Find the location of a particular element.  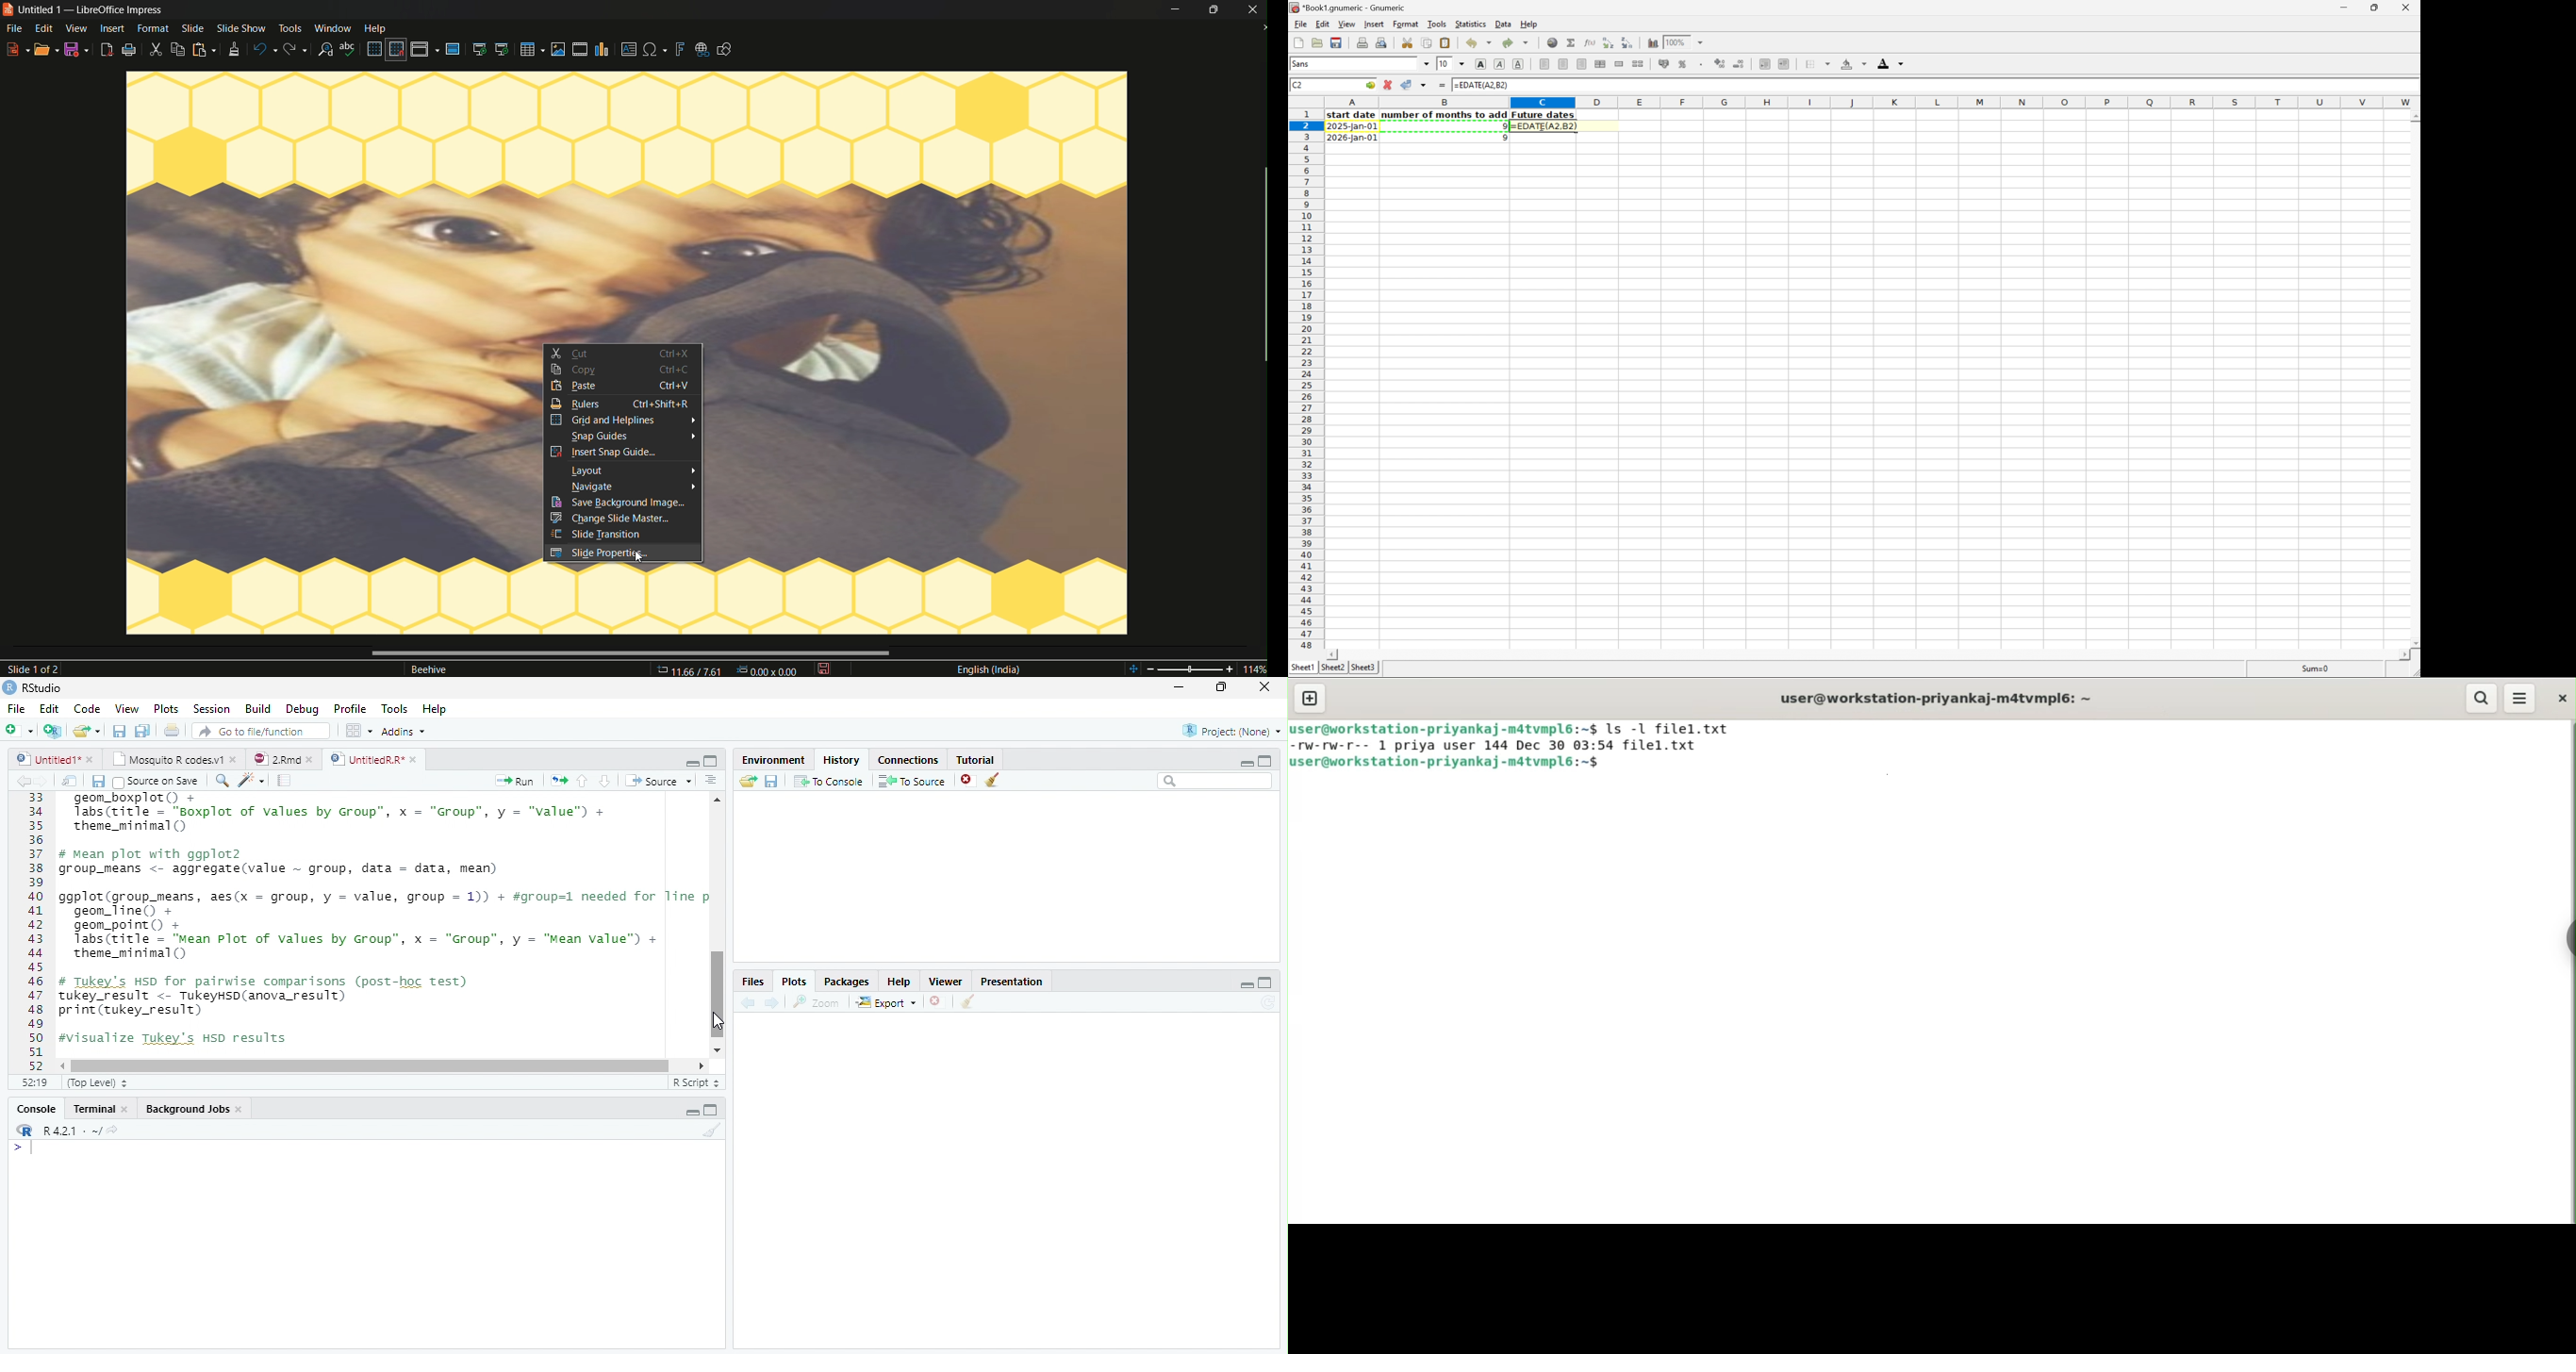

Terminal is located at coordinates (102, 1109).